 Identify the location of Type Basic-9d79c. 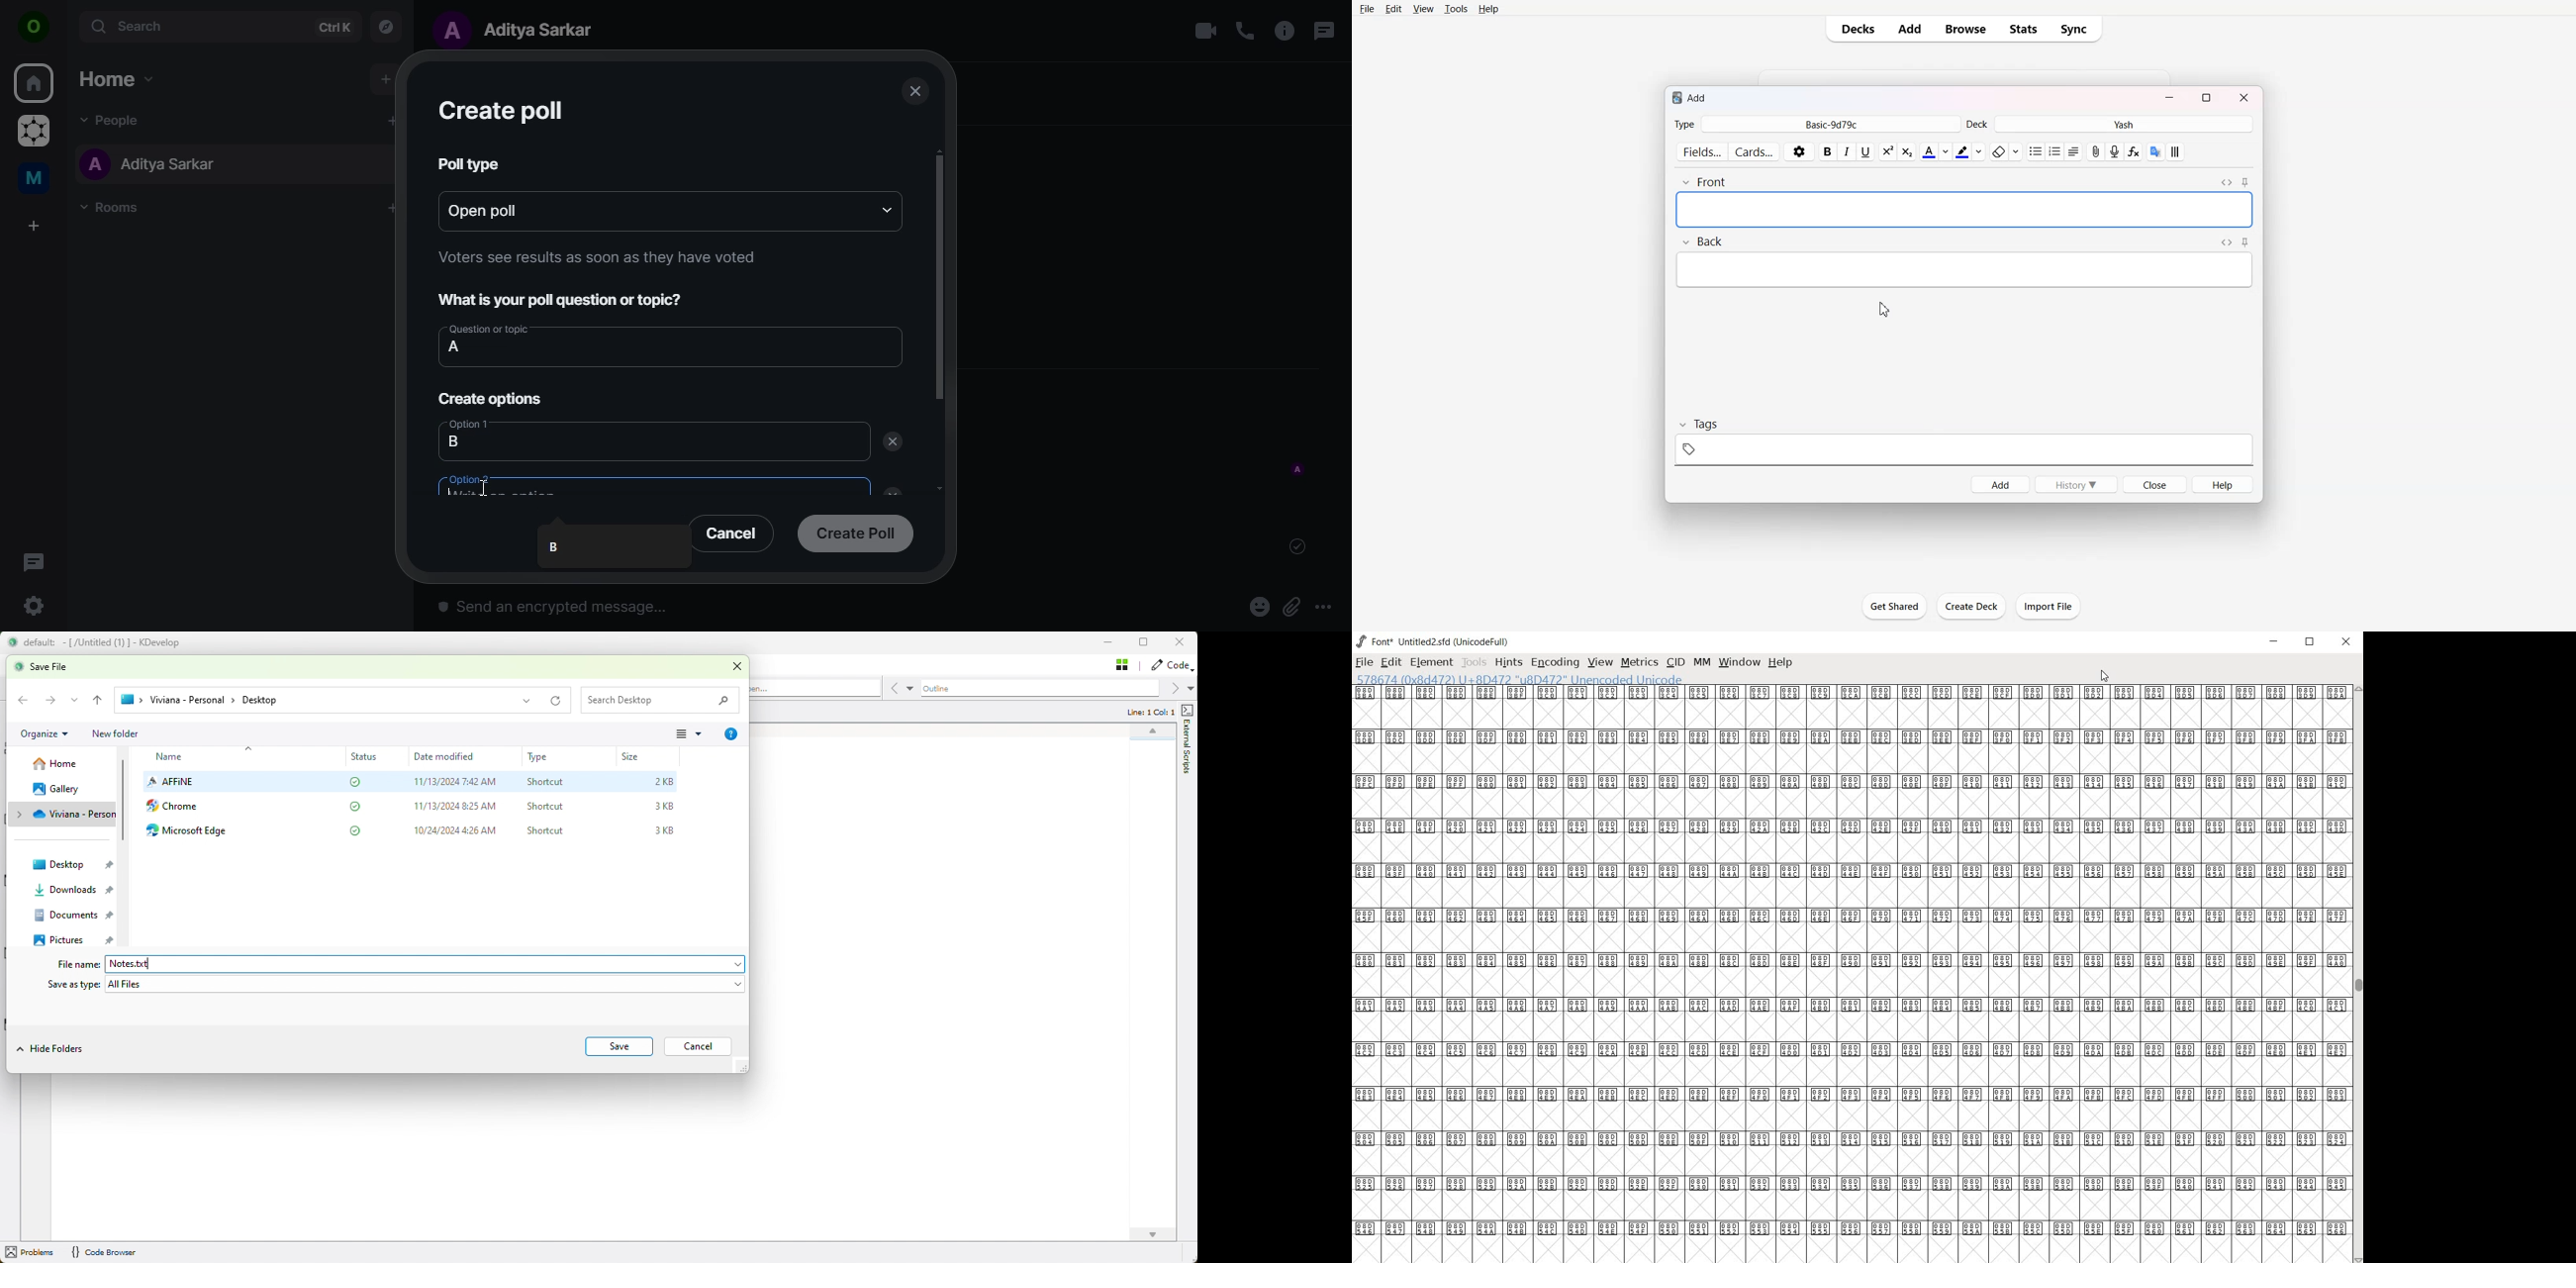
(1816, 124).